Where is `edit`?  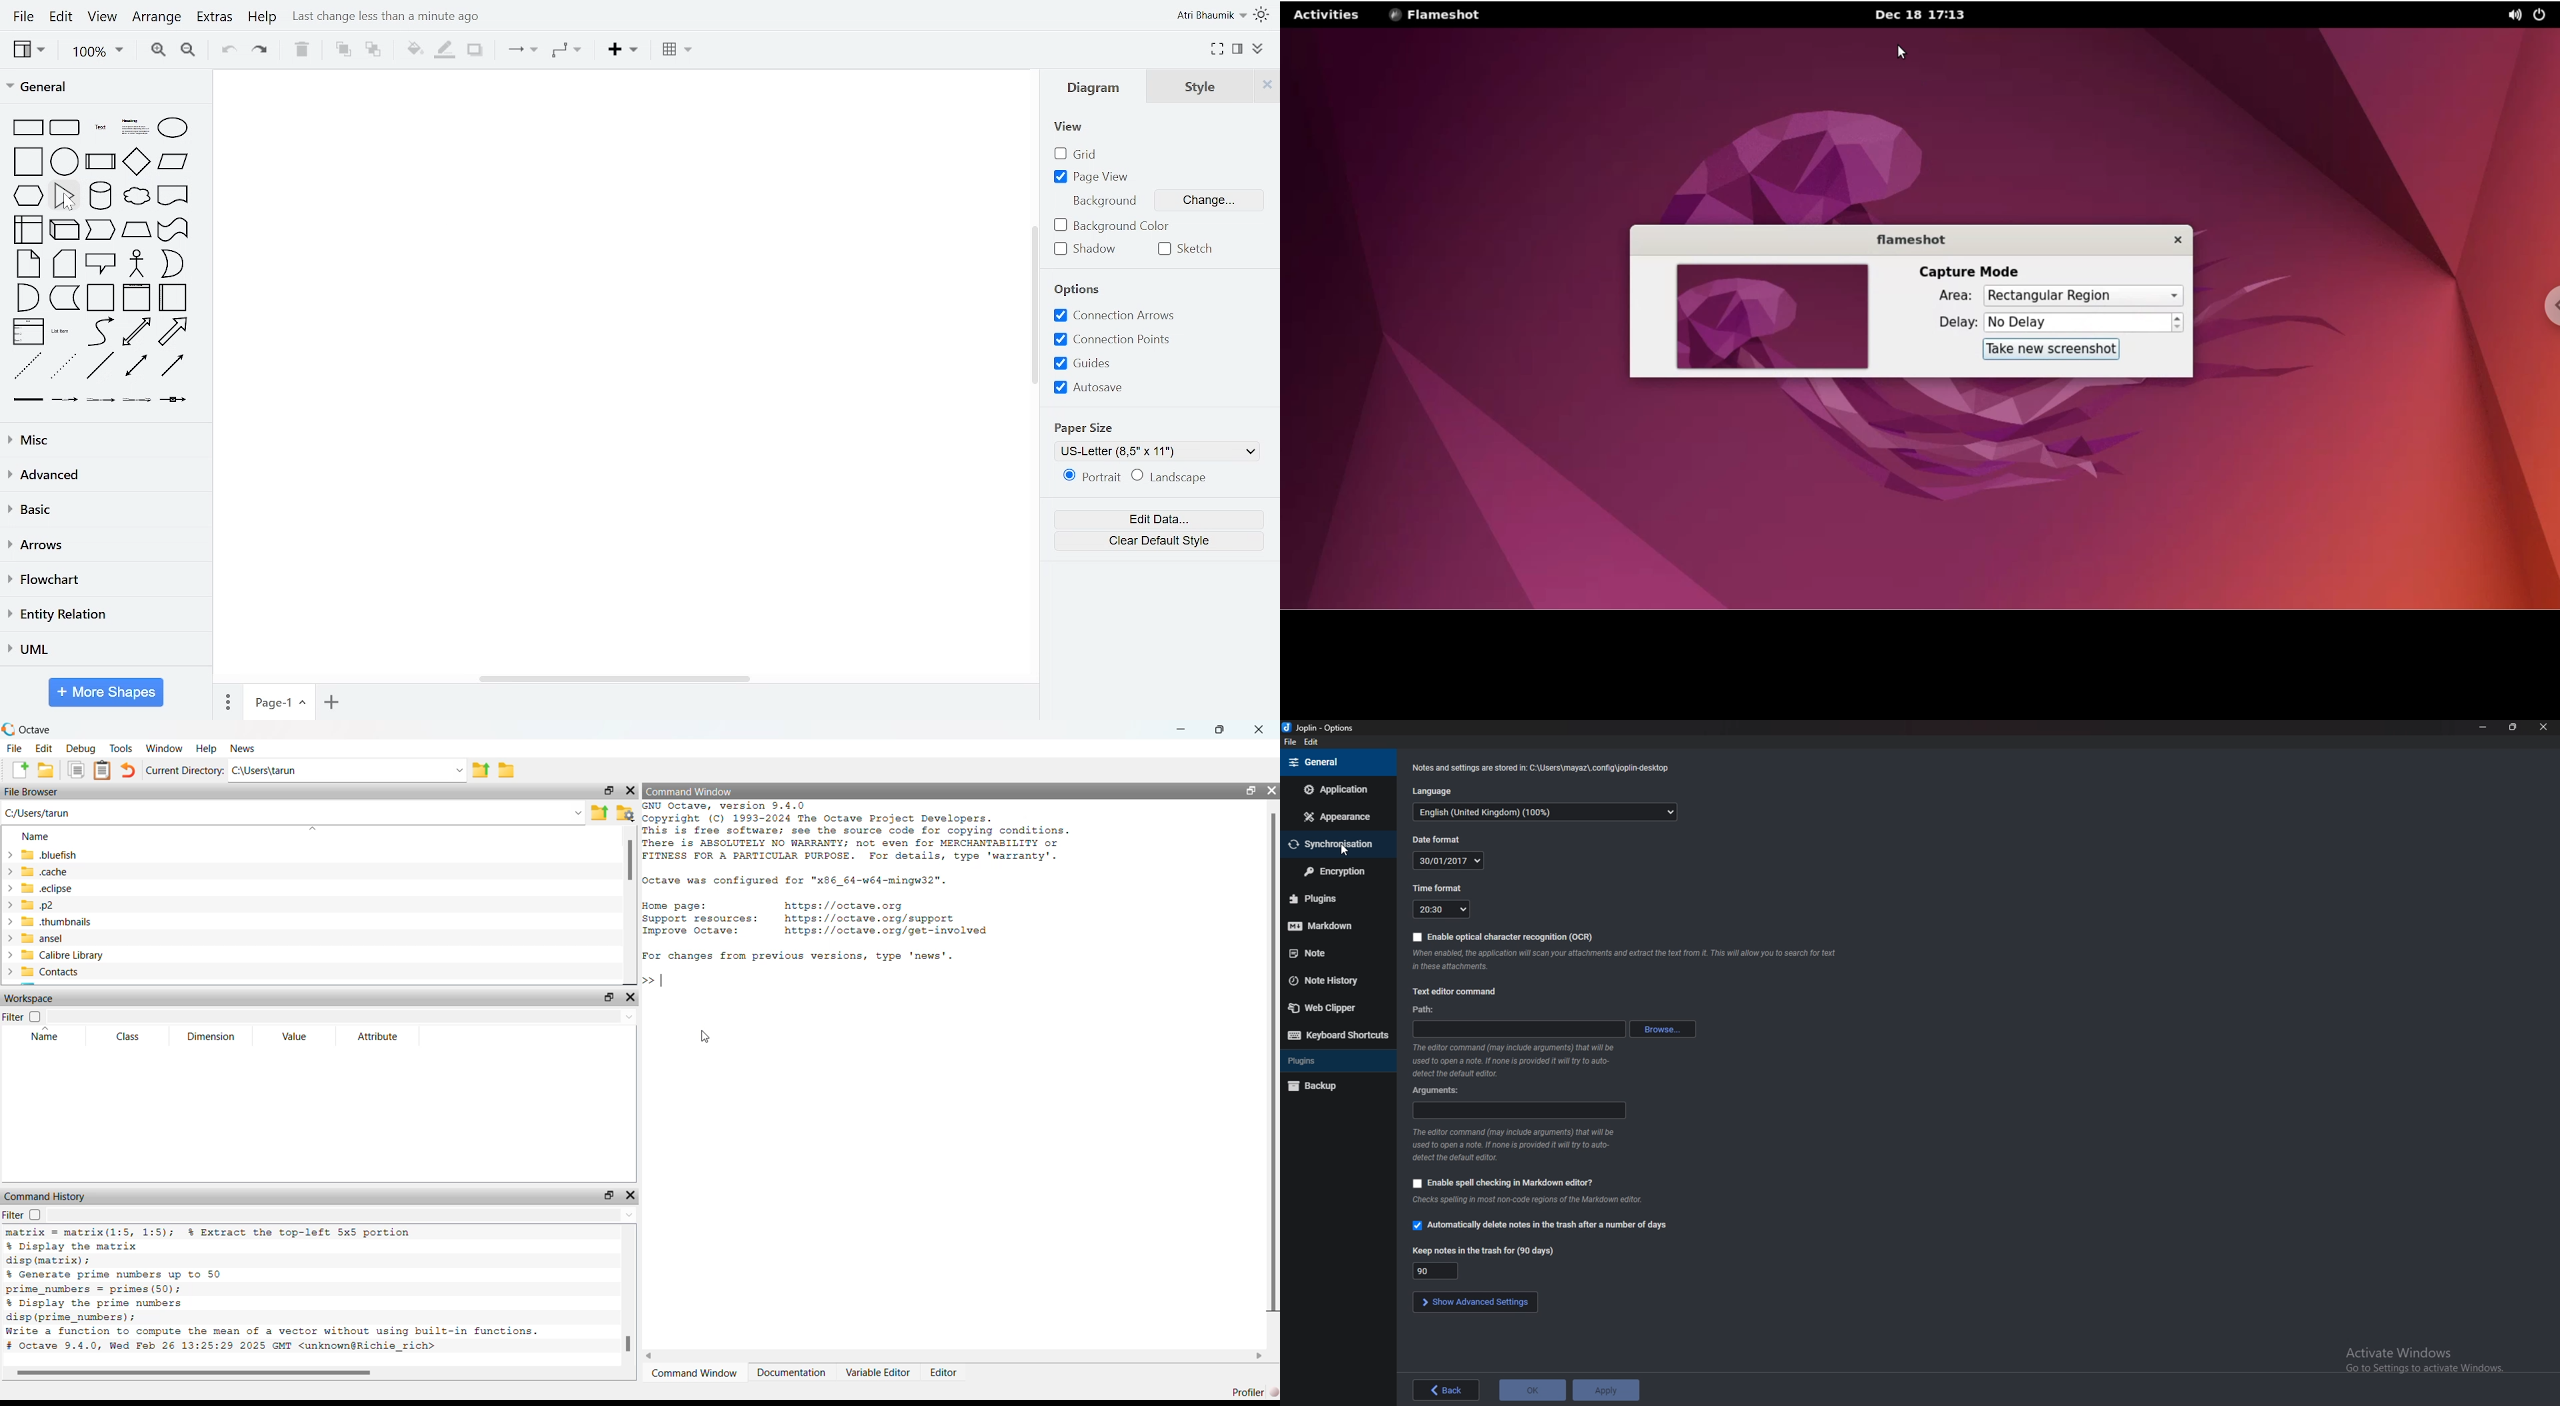
edit is located at coordinates (62, 17).